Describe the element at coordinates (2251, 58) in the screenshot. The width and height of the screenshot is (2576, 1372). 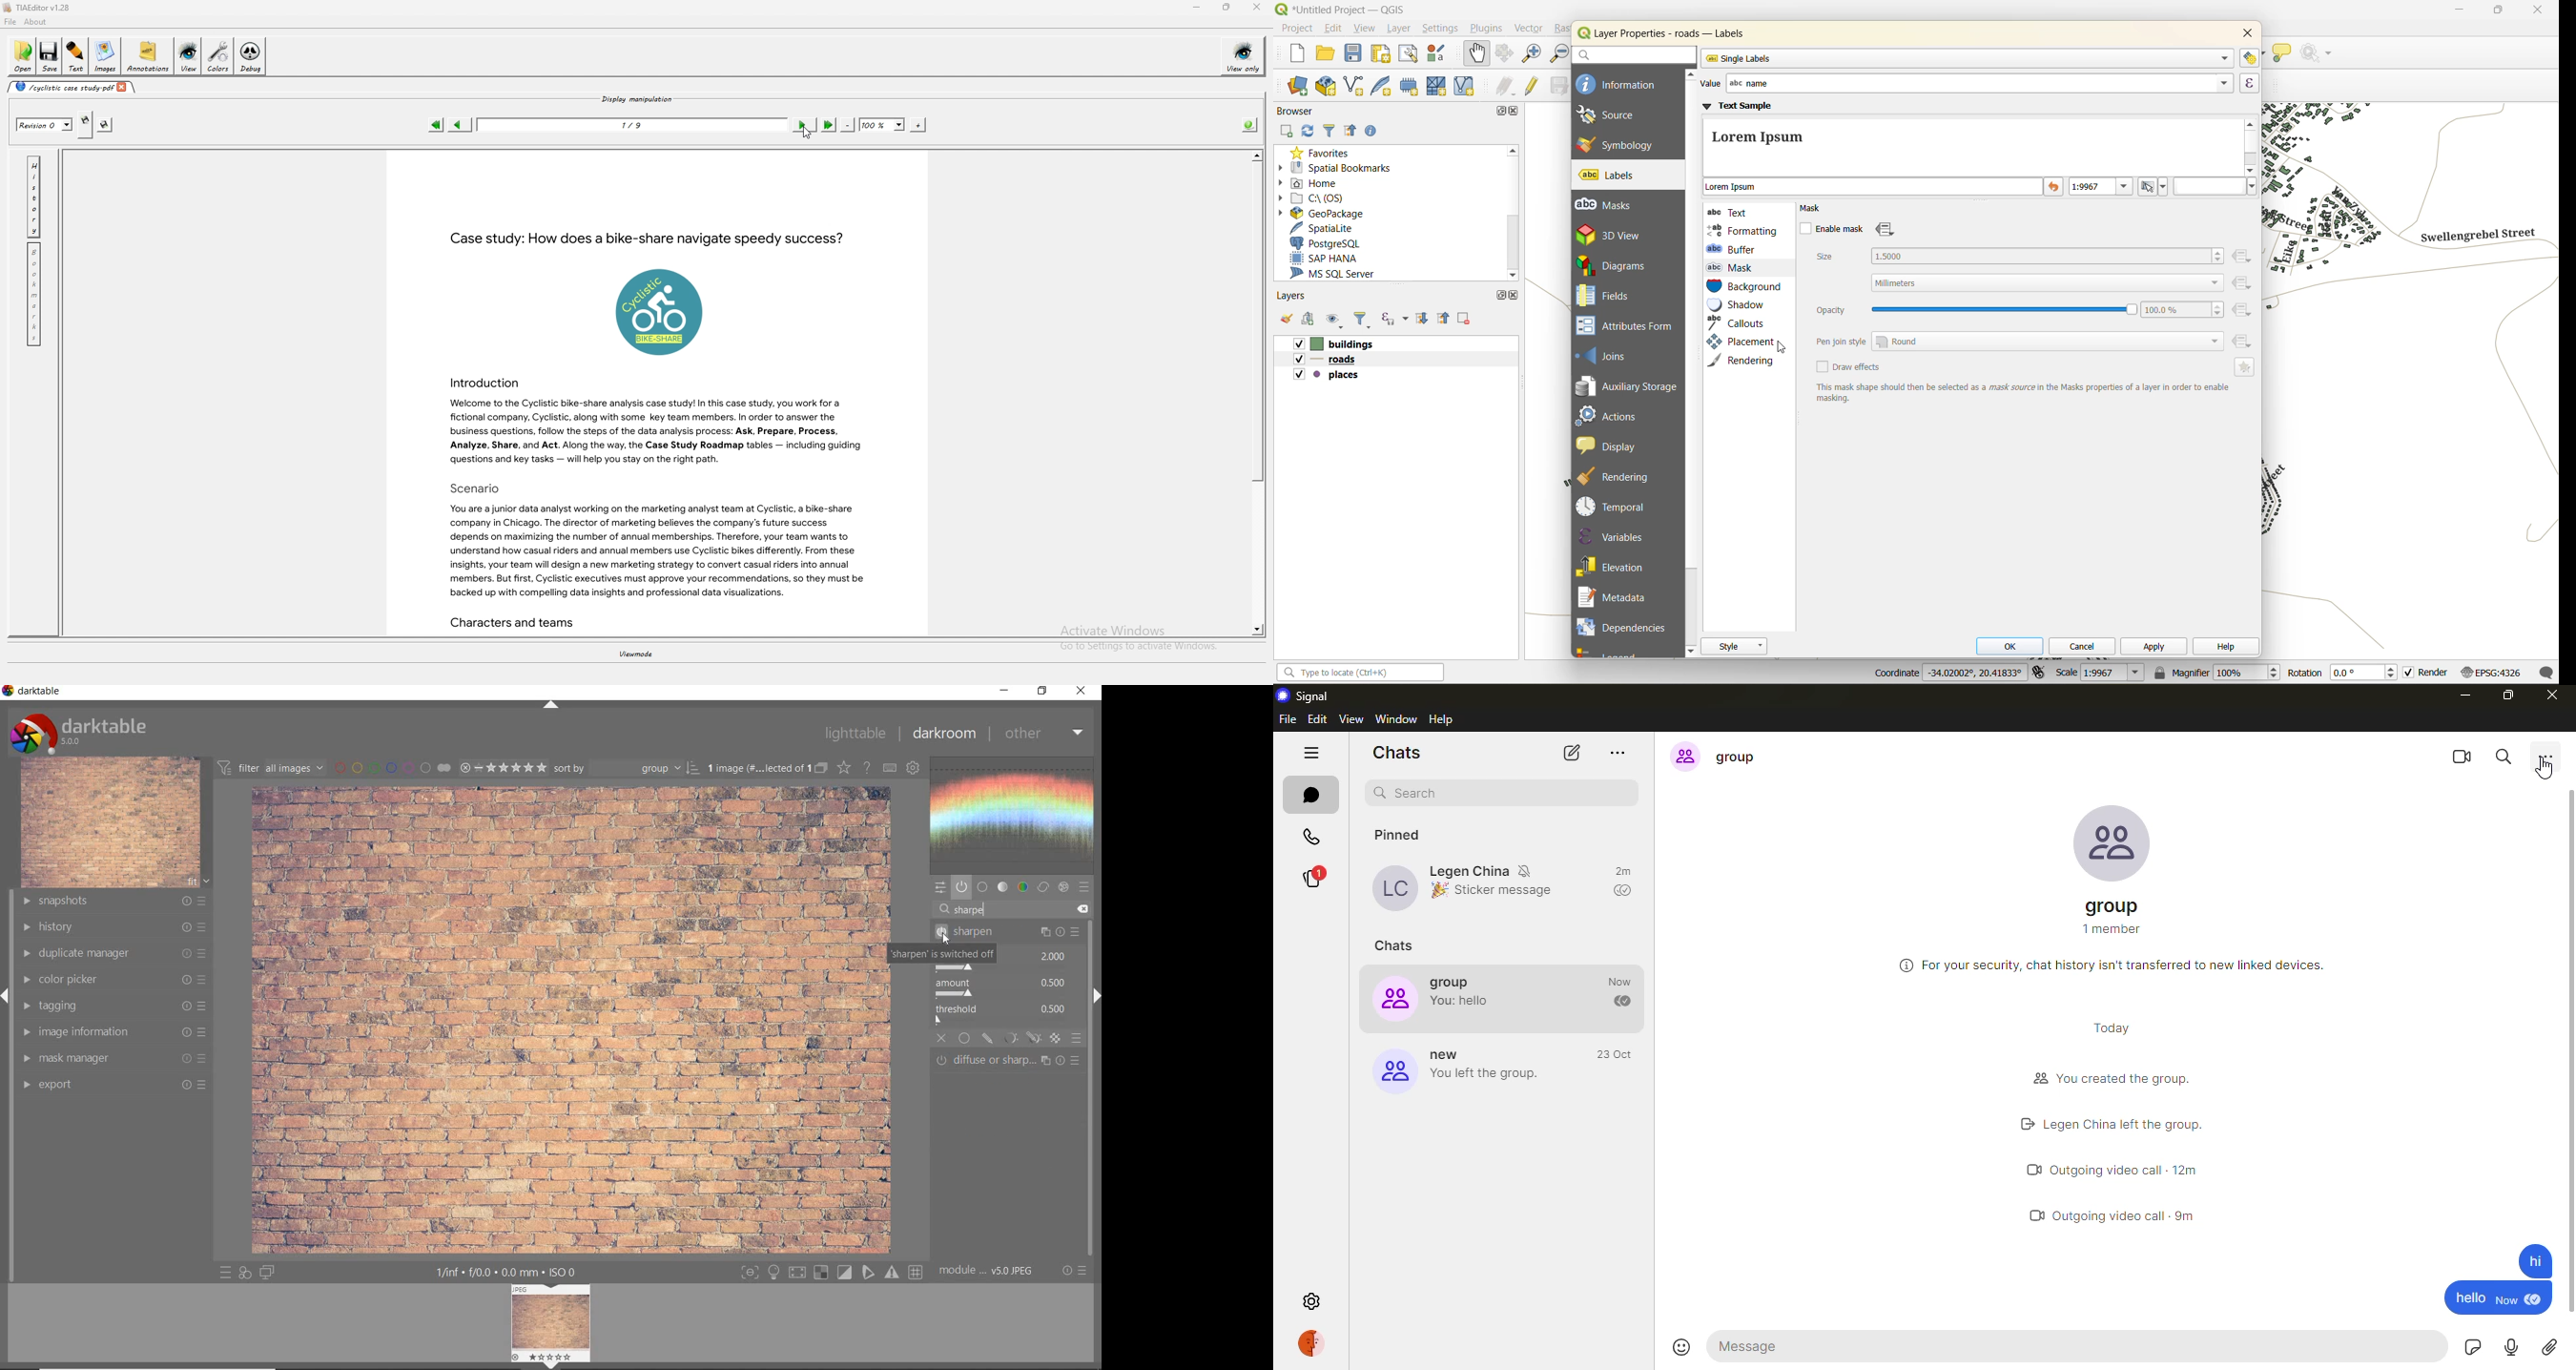
I see `automated placement settings` at that location.